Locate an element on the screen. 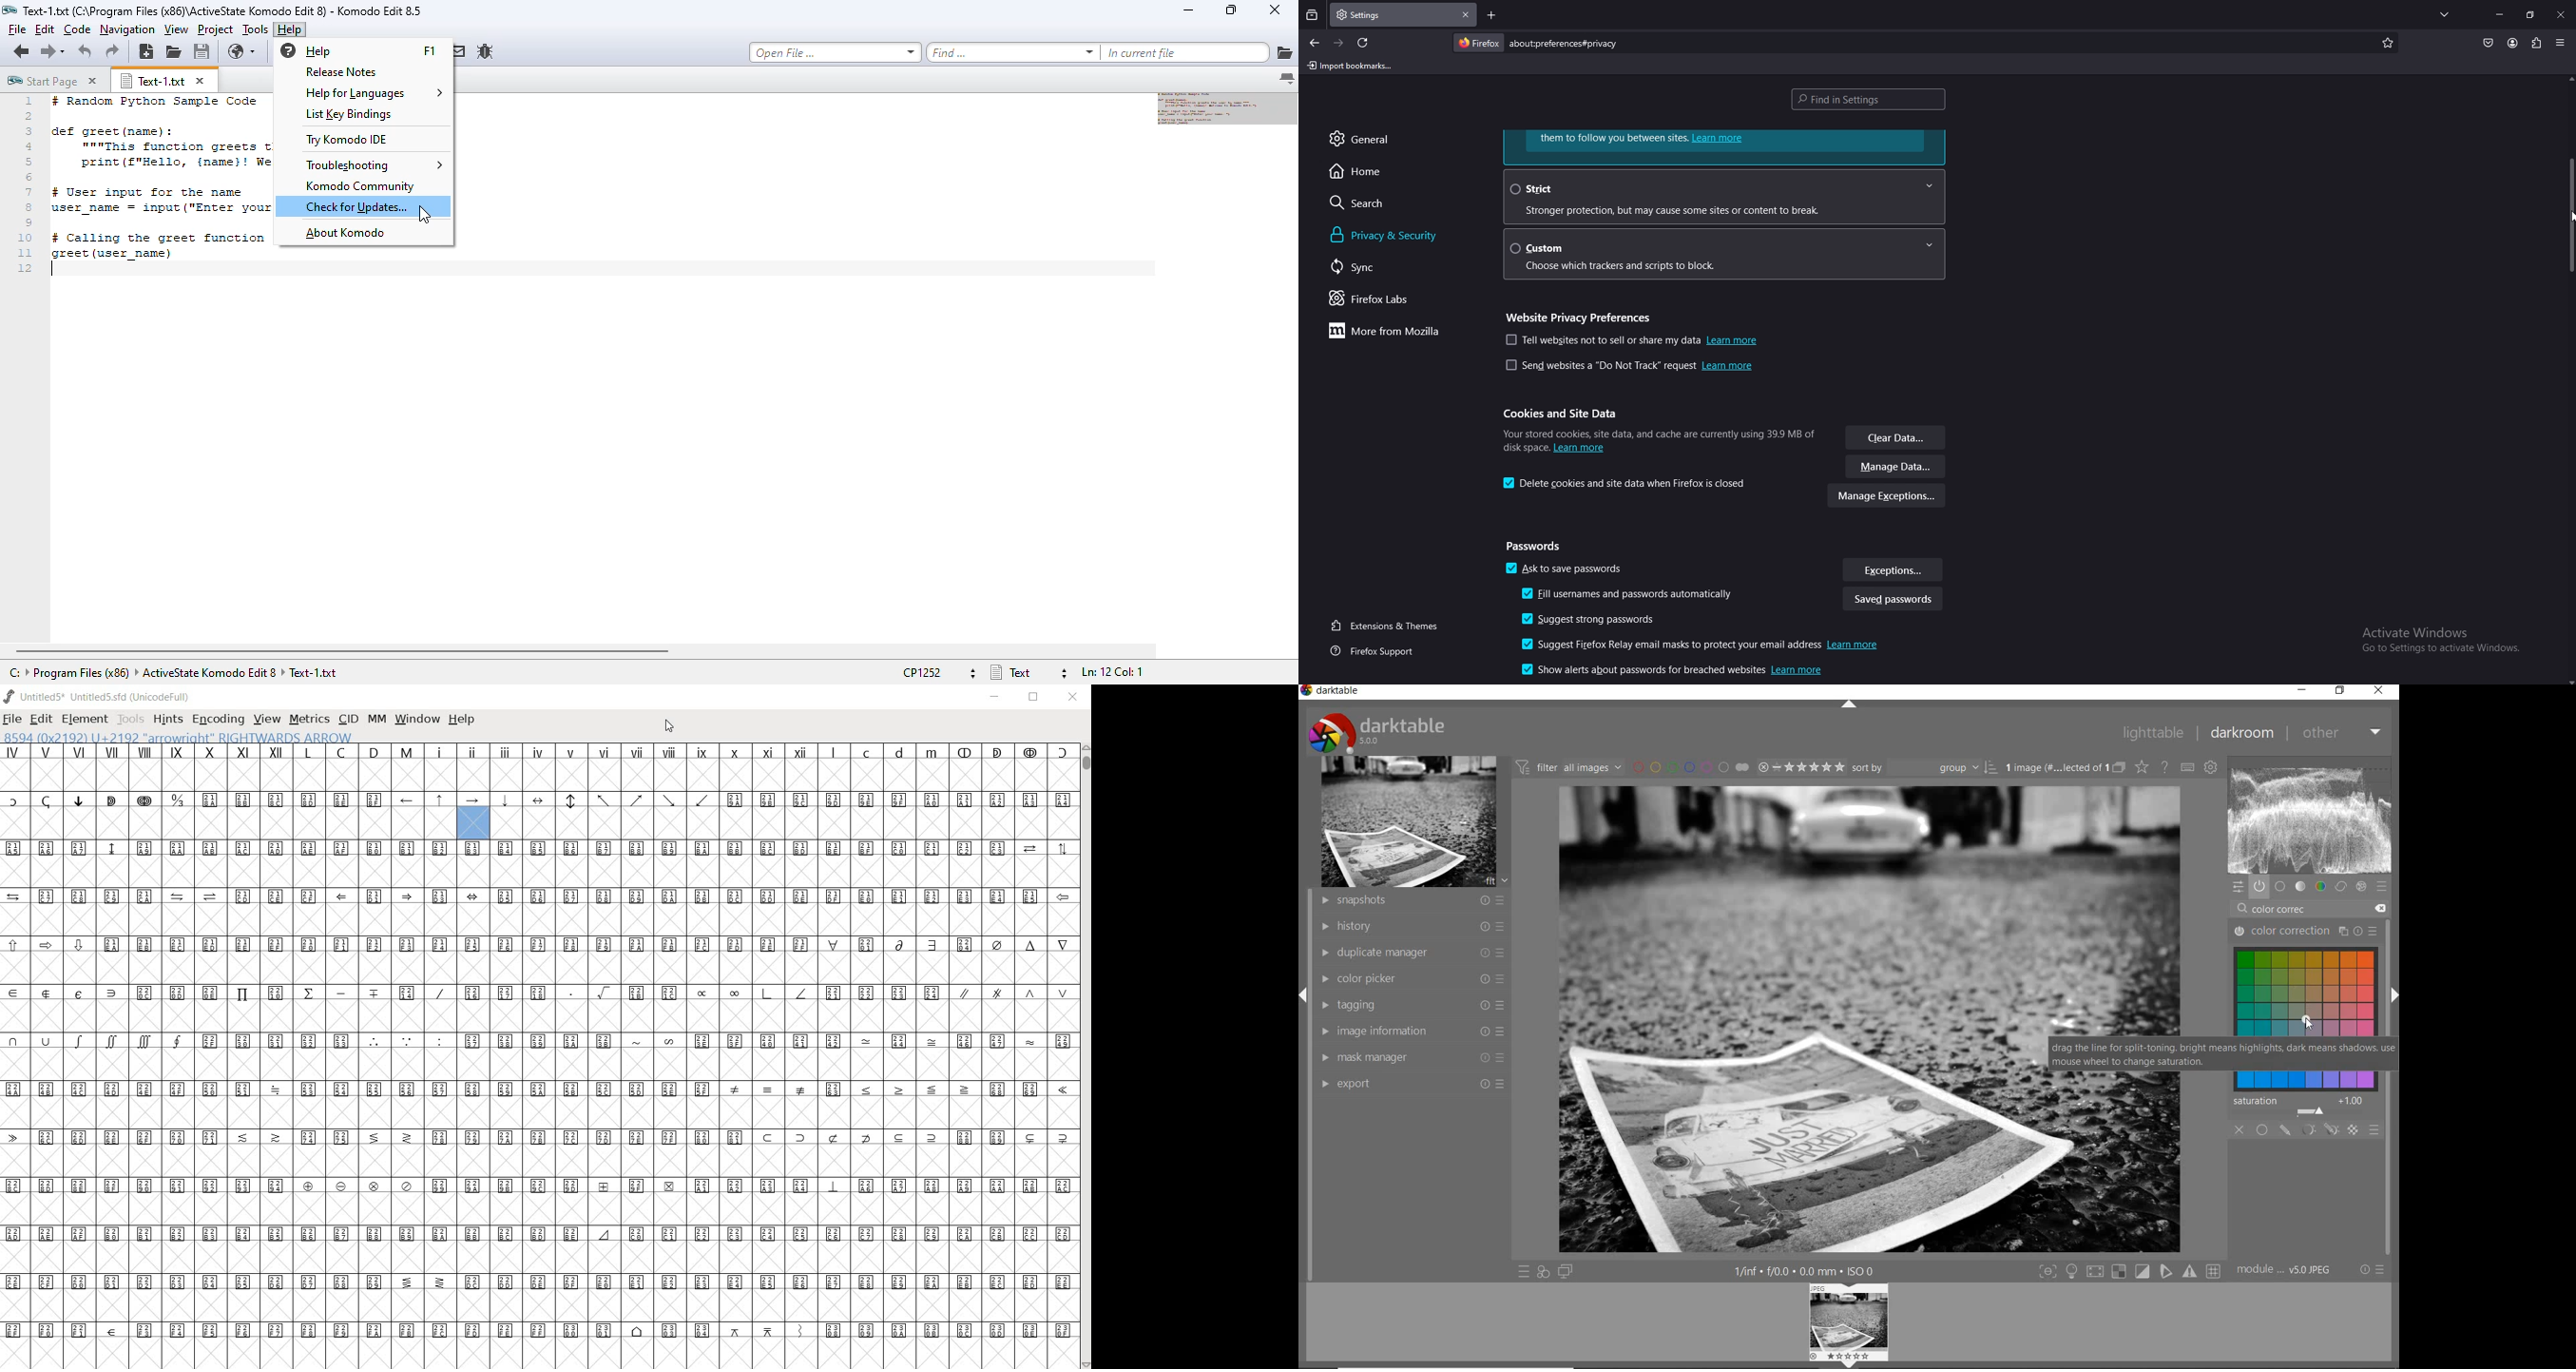  RESTORE DOWN is located at coordinates (1034, 697).